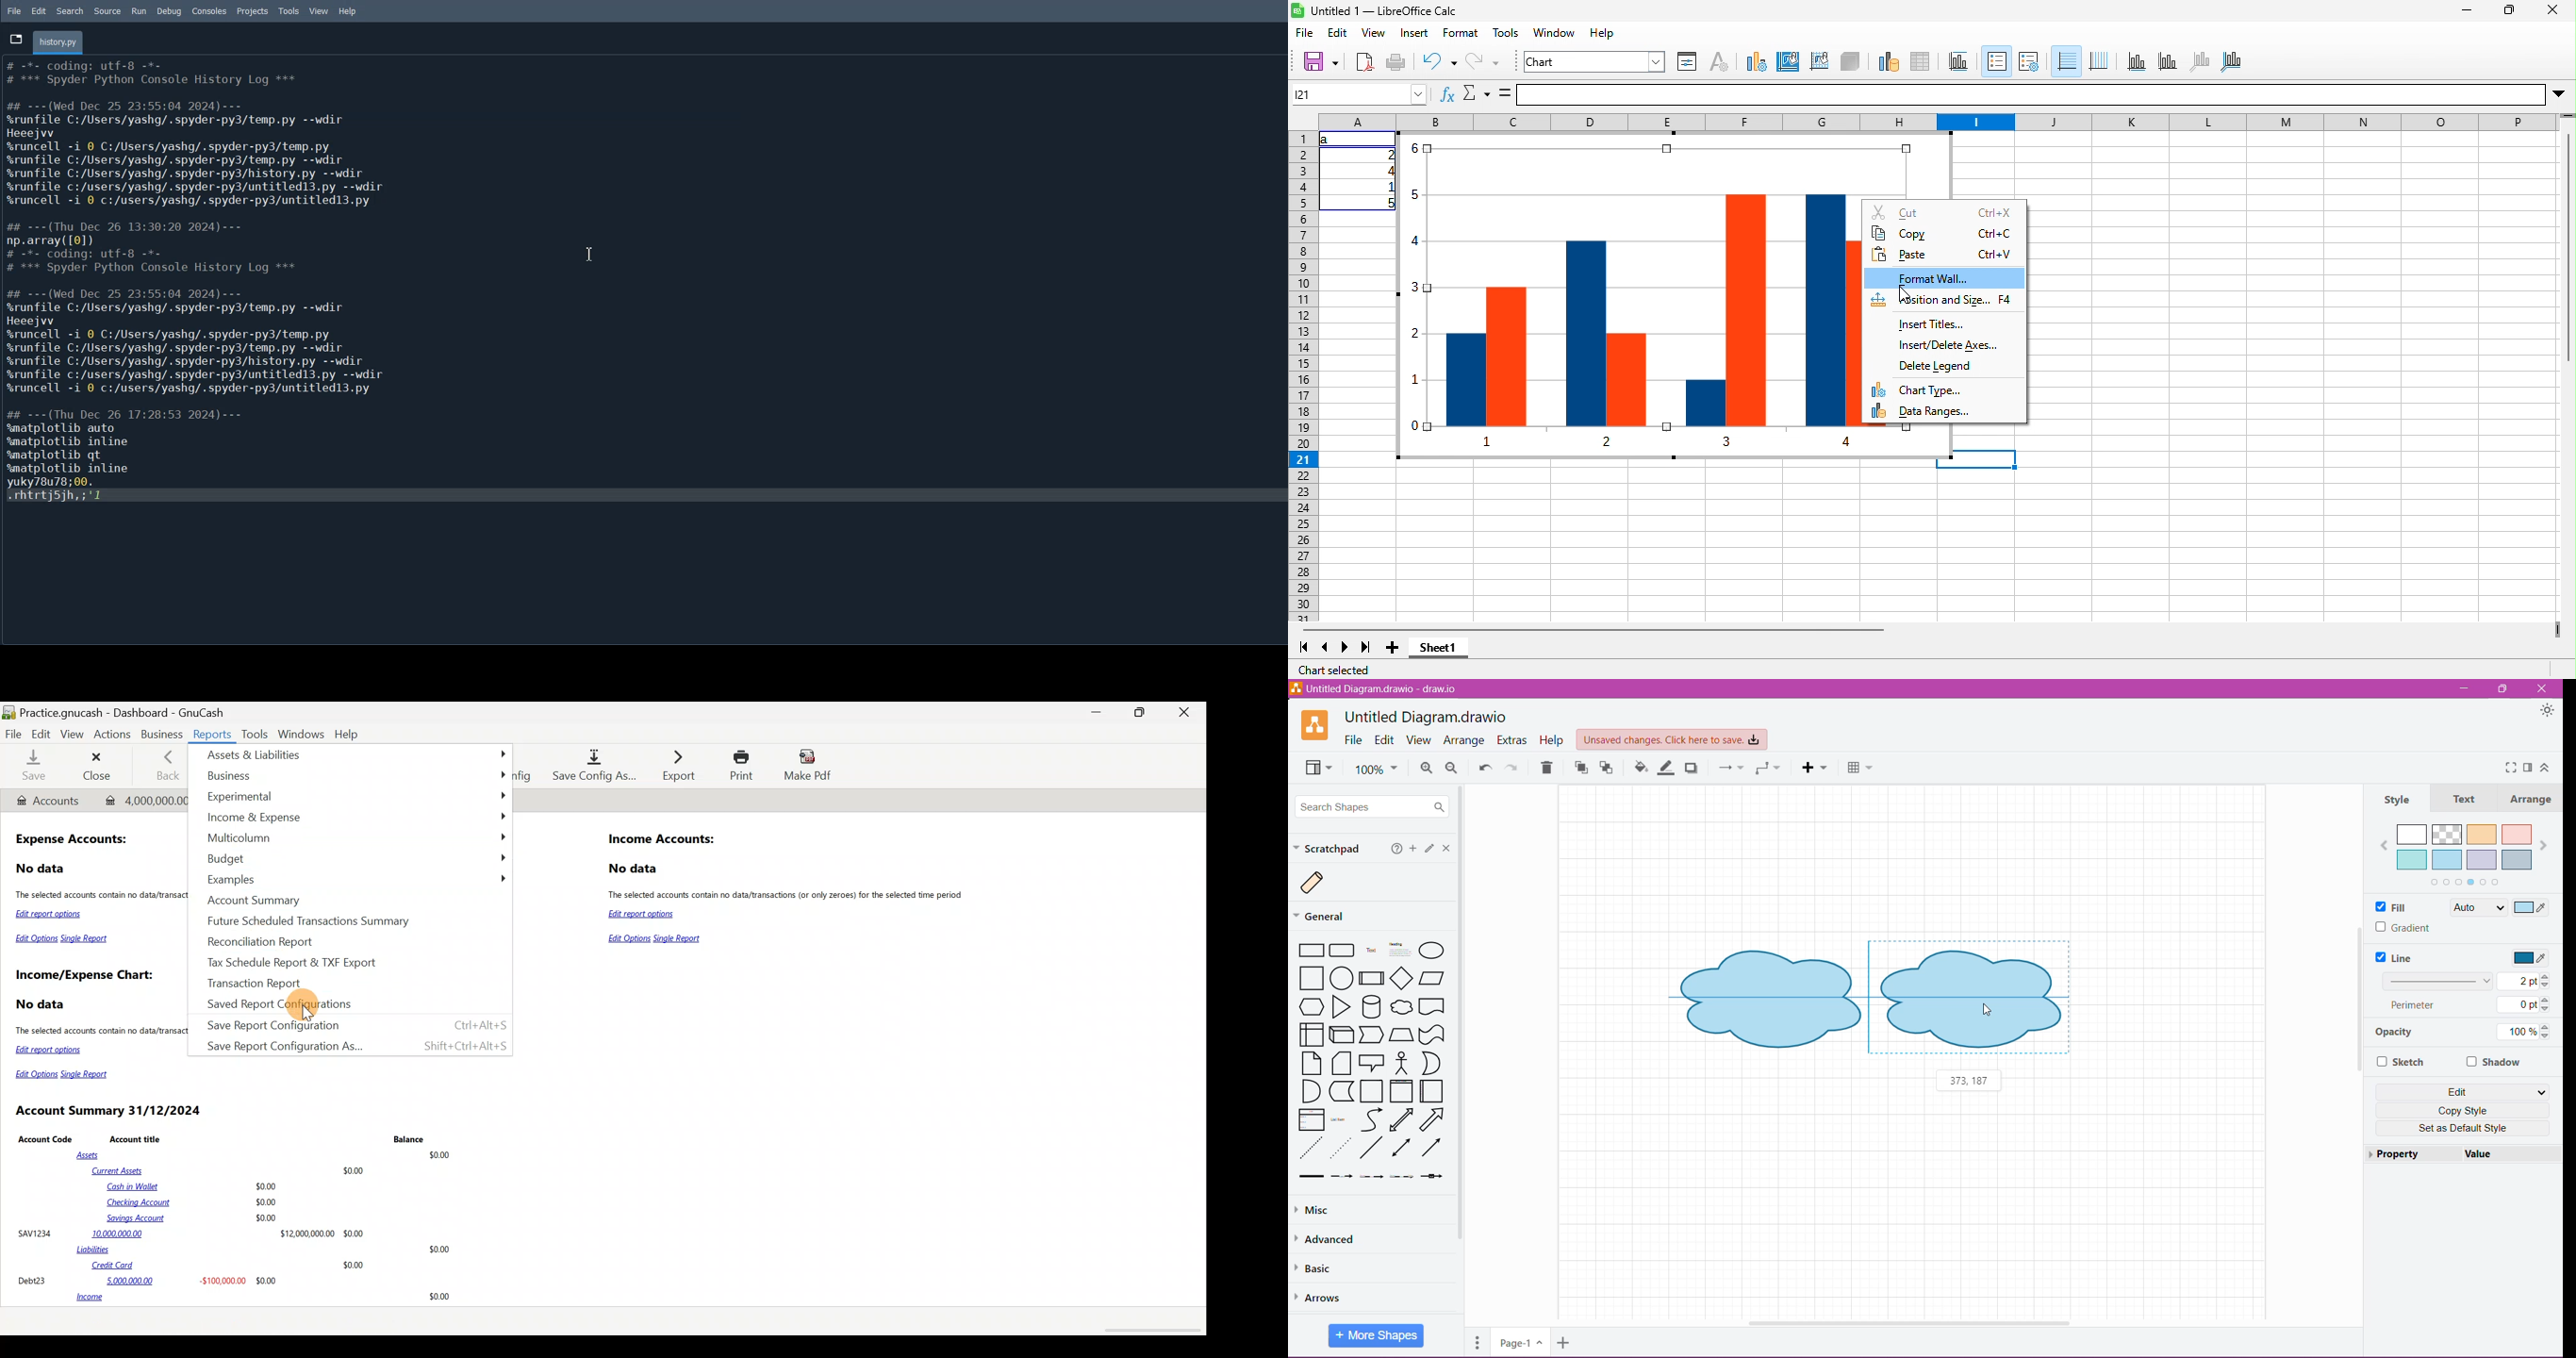 The image size is (2576, 1372). What do you see at coordinates (1667, 768) in the screenshot?
I see `Line Color` at bounding box center [1667, 768].